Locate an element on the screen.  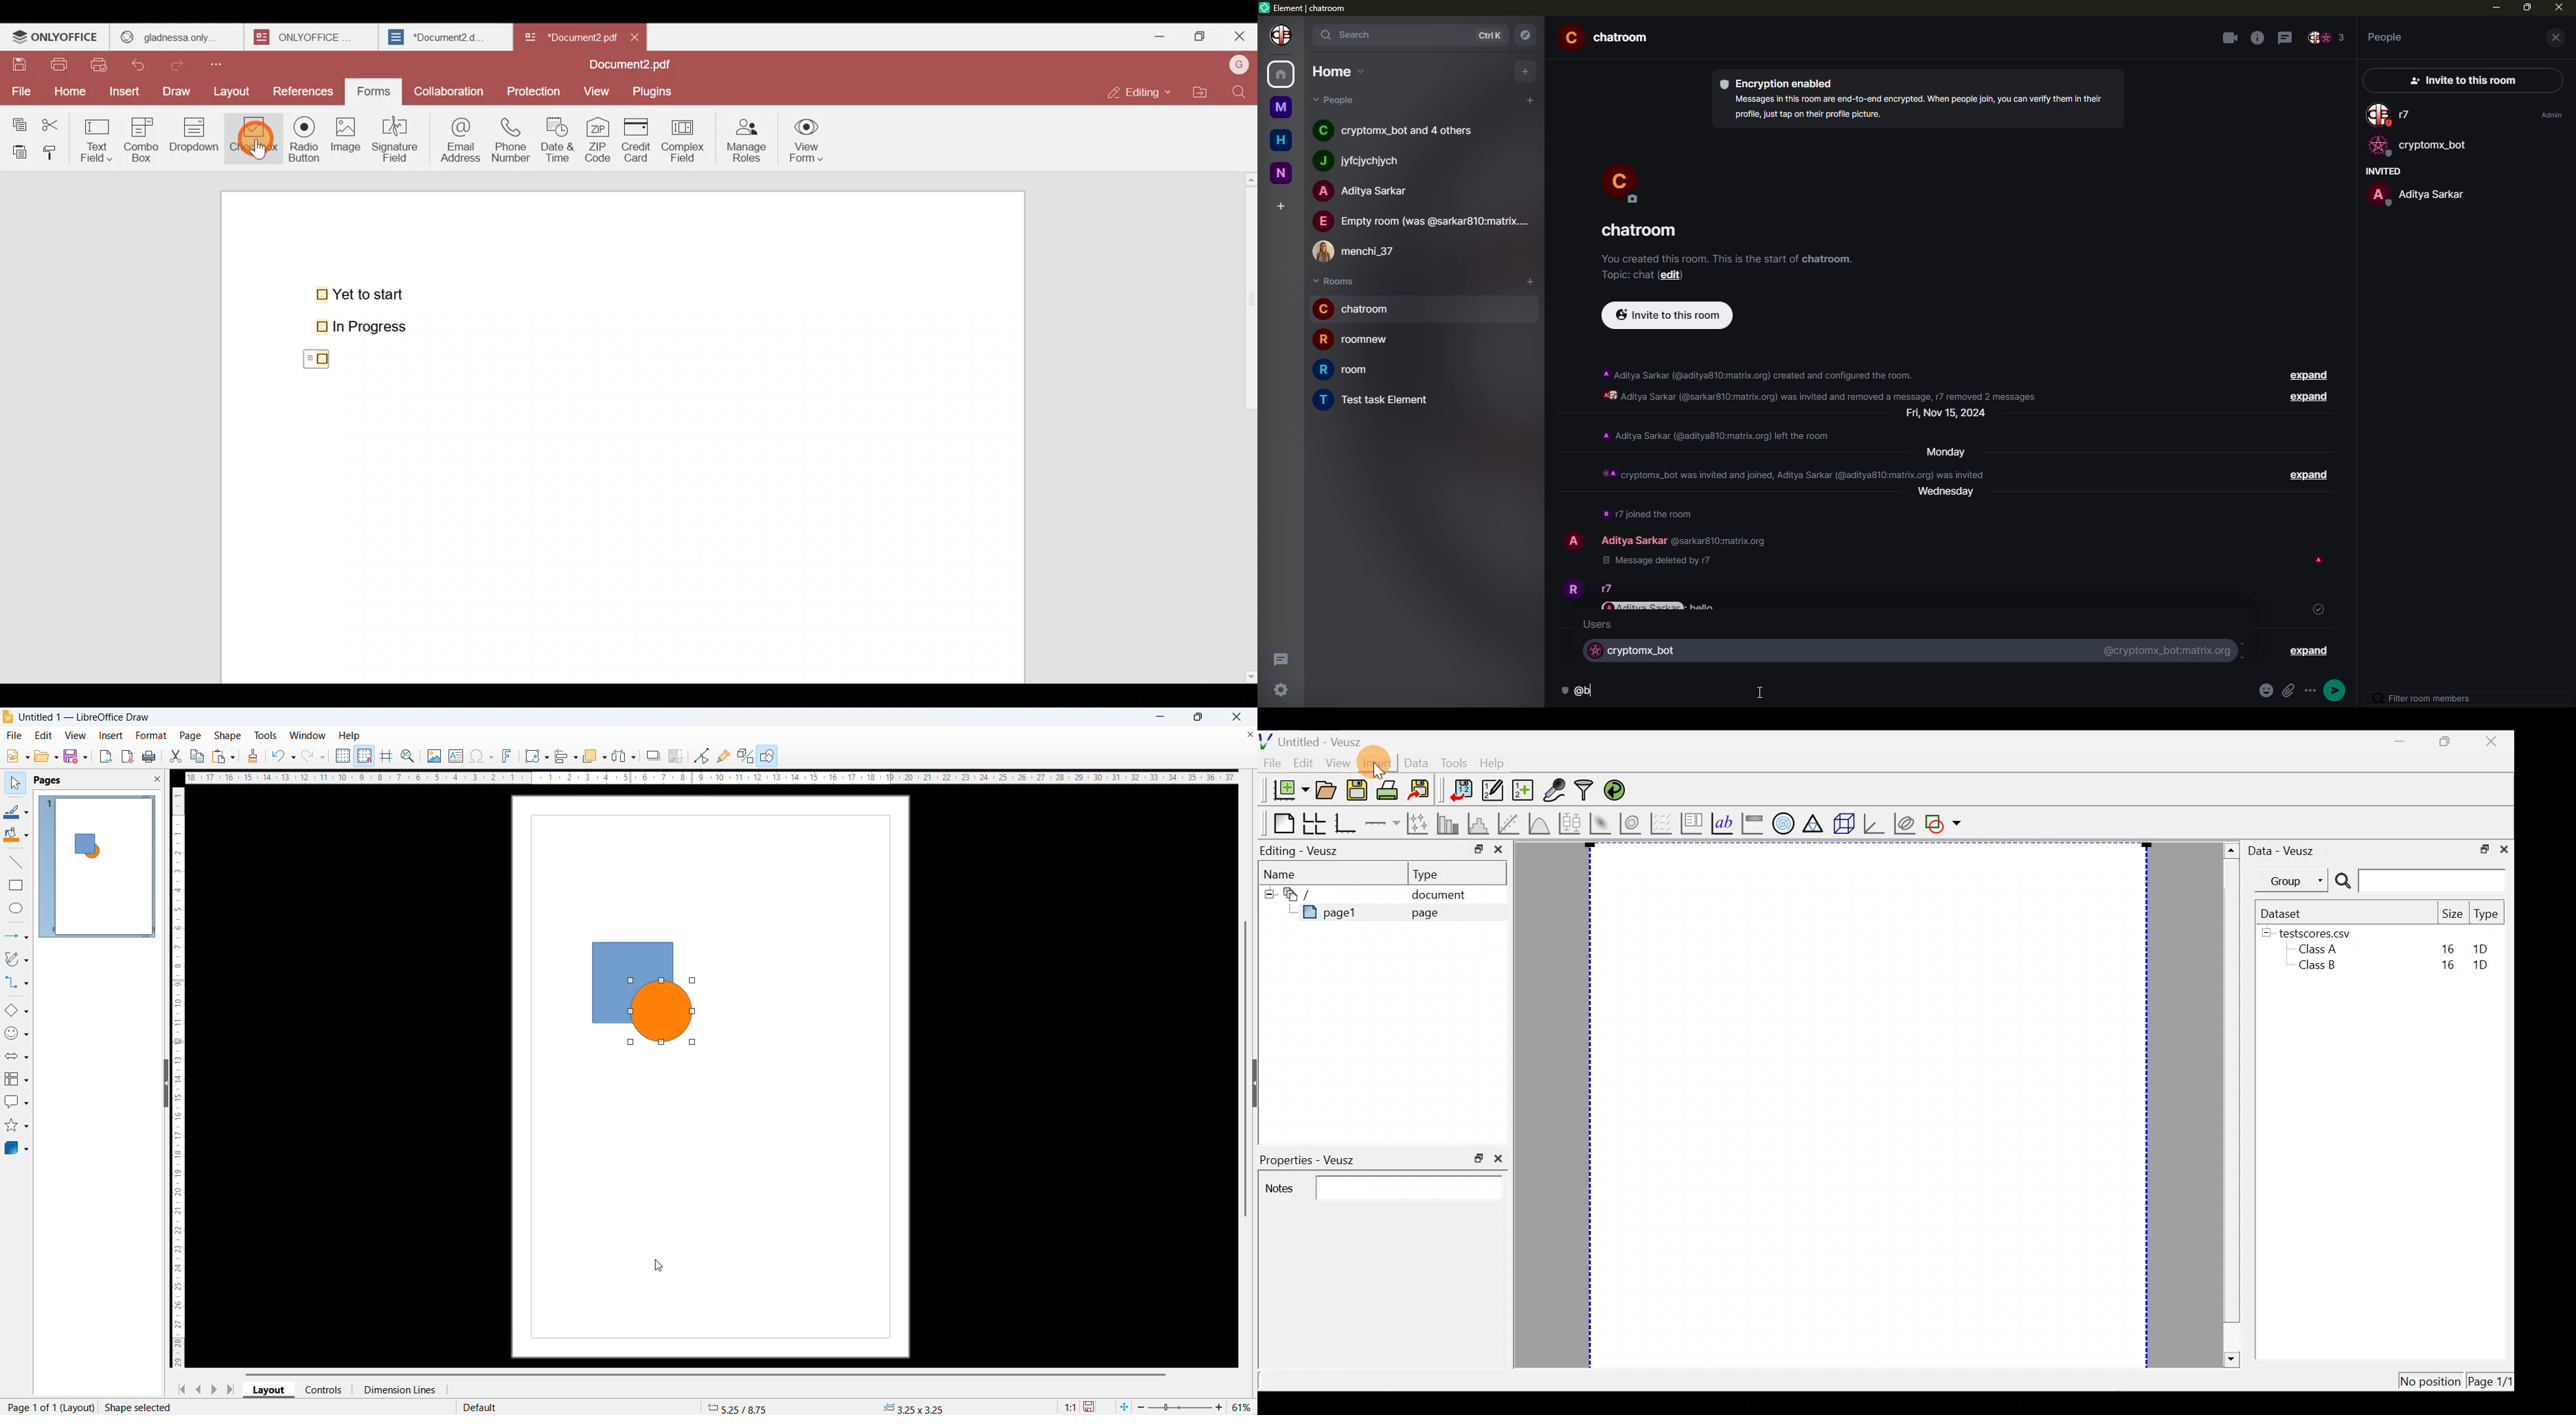
profile is located at coordinates (1573, 539).